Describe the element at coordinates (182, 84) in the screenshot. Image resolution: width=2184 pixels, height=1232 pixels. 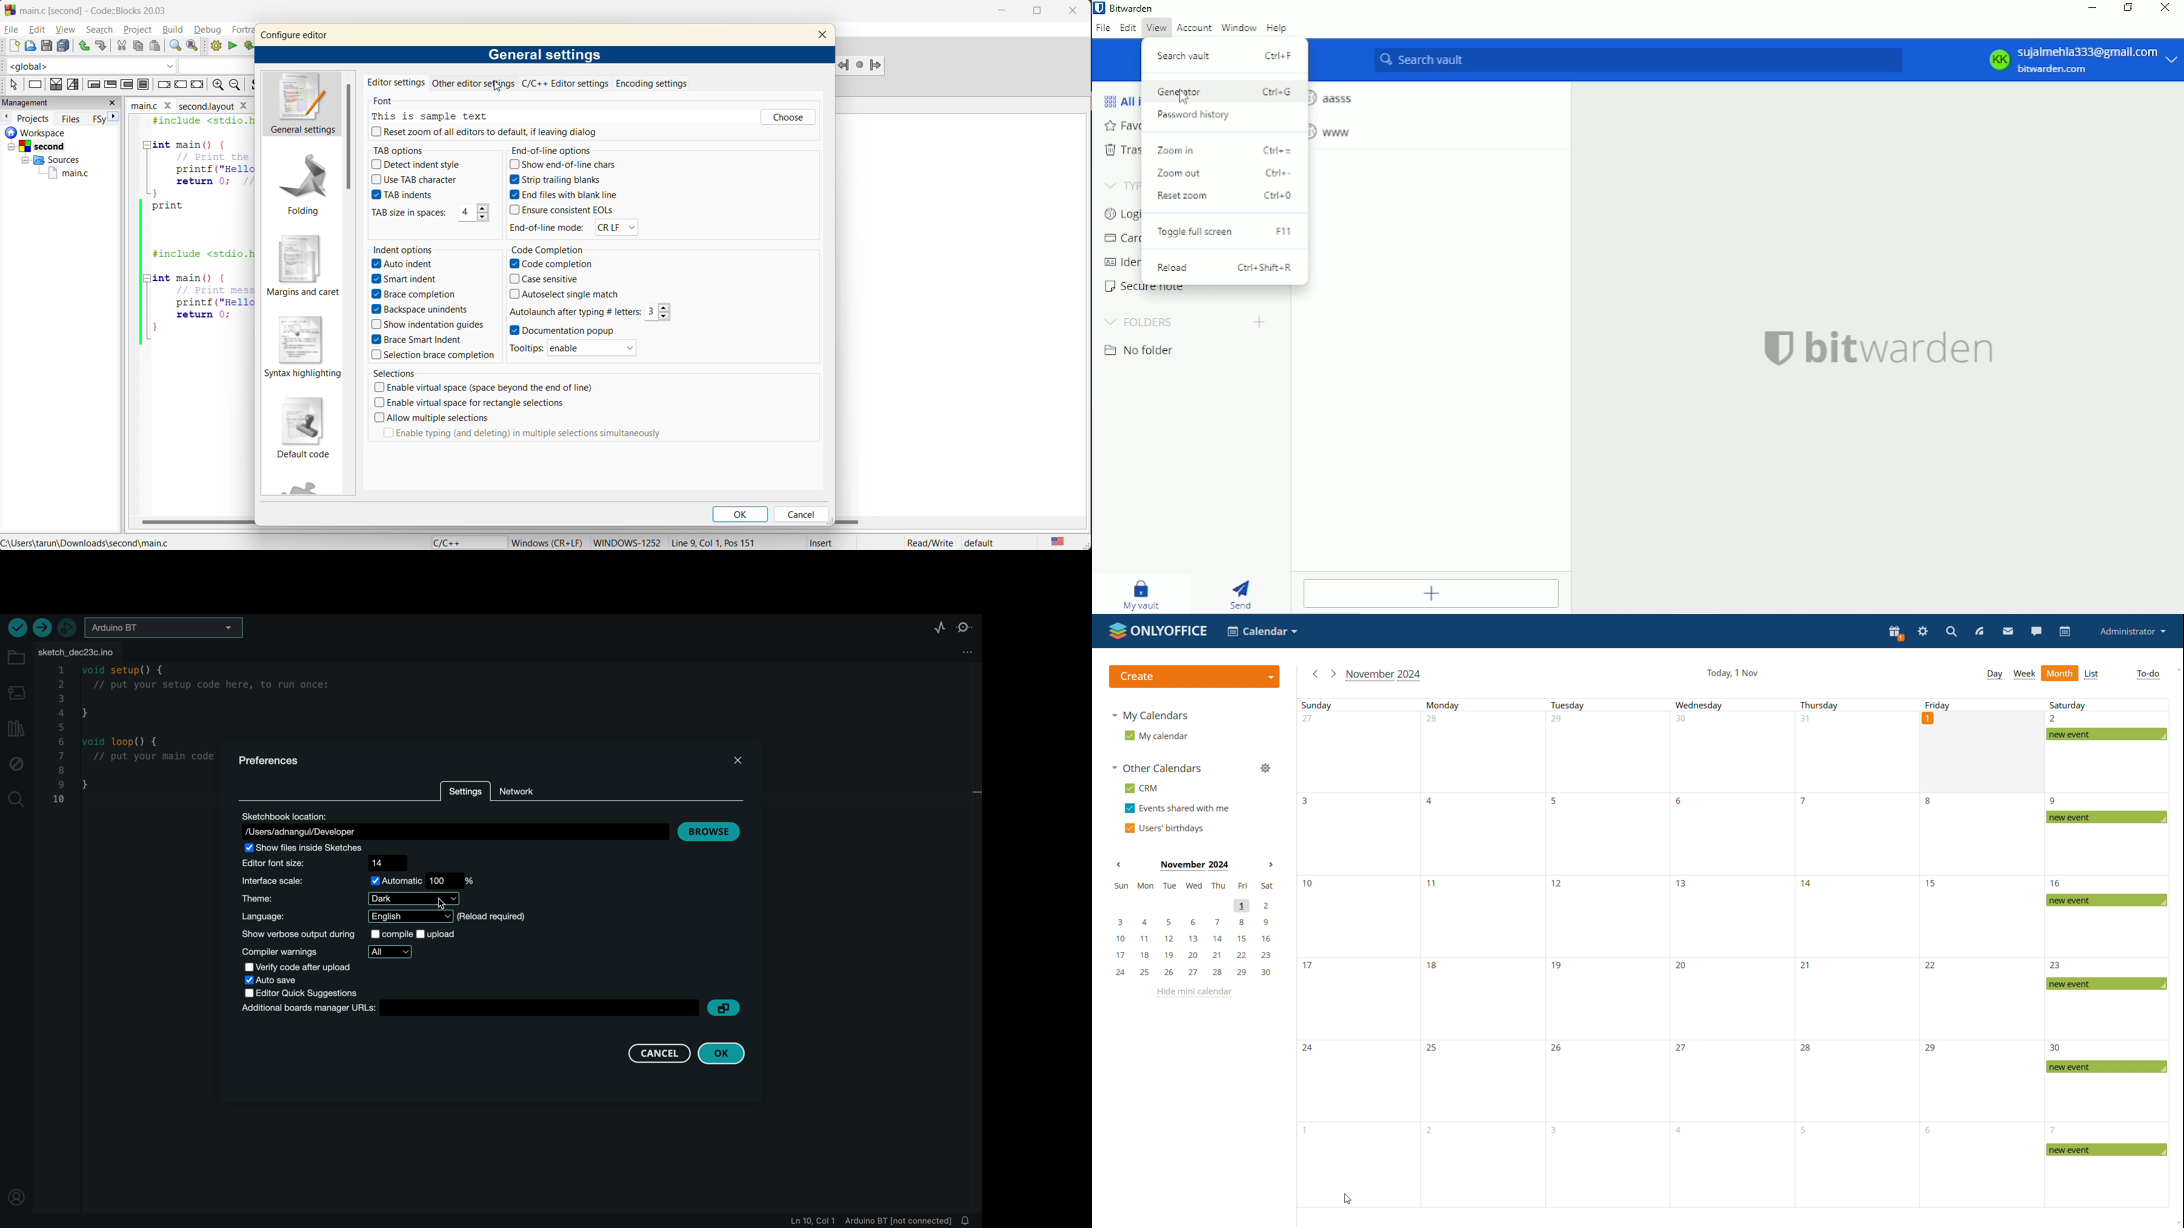
I see `continue instruction` at that location.